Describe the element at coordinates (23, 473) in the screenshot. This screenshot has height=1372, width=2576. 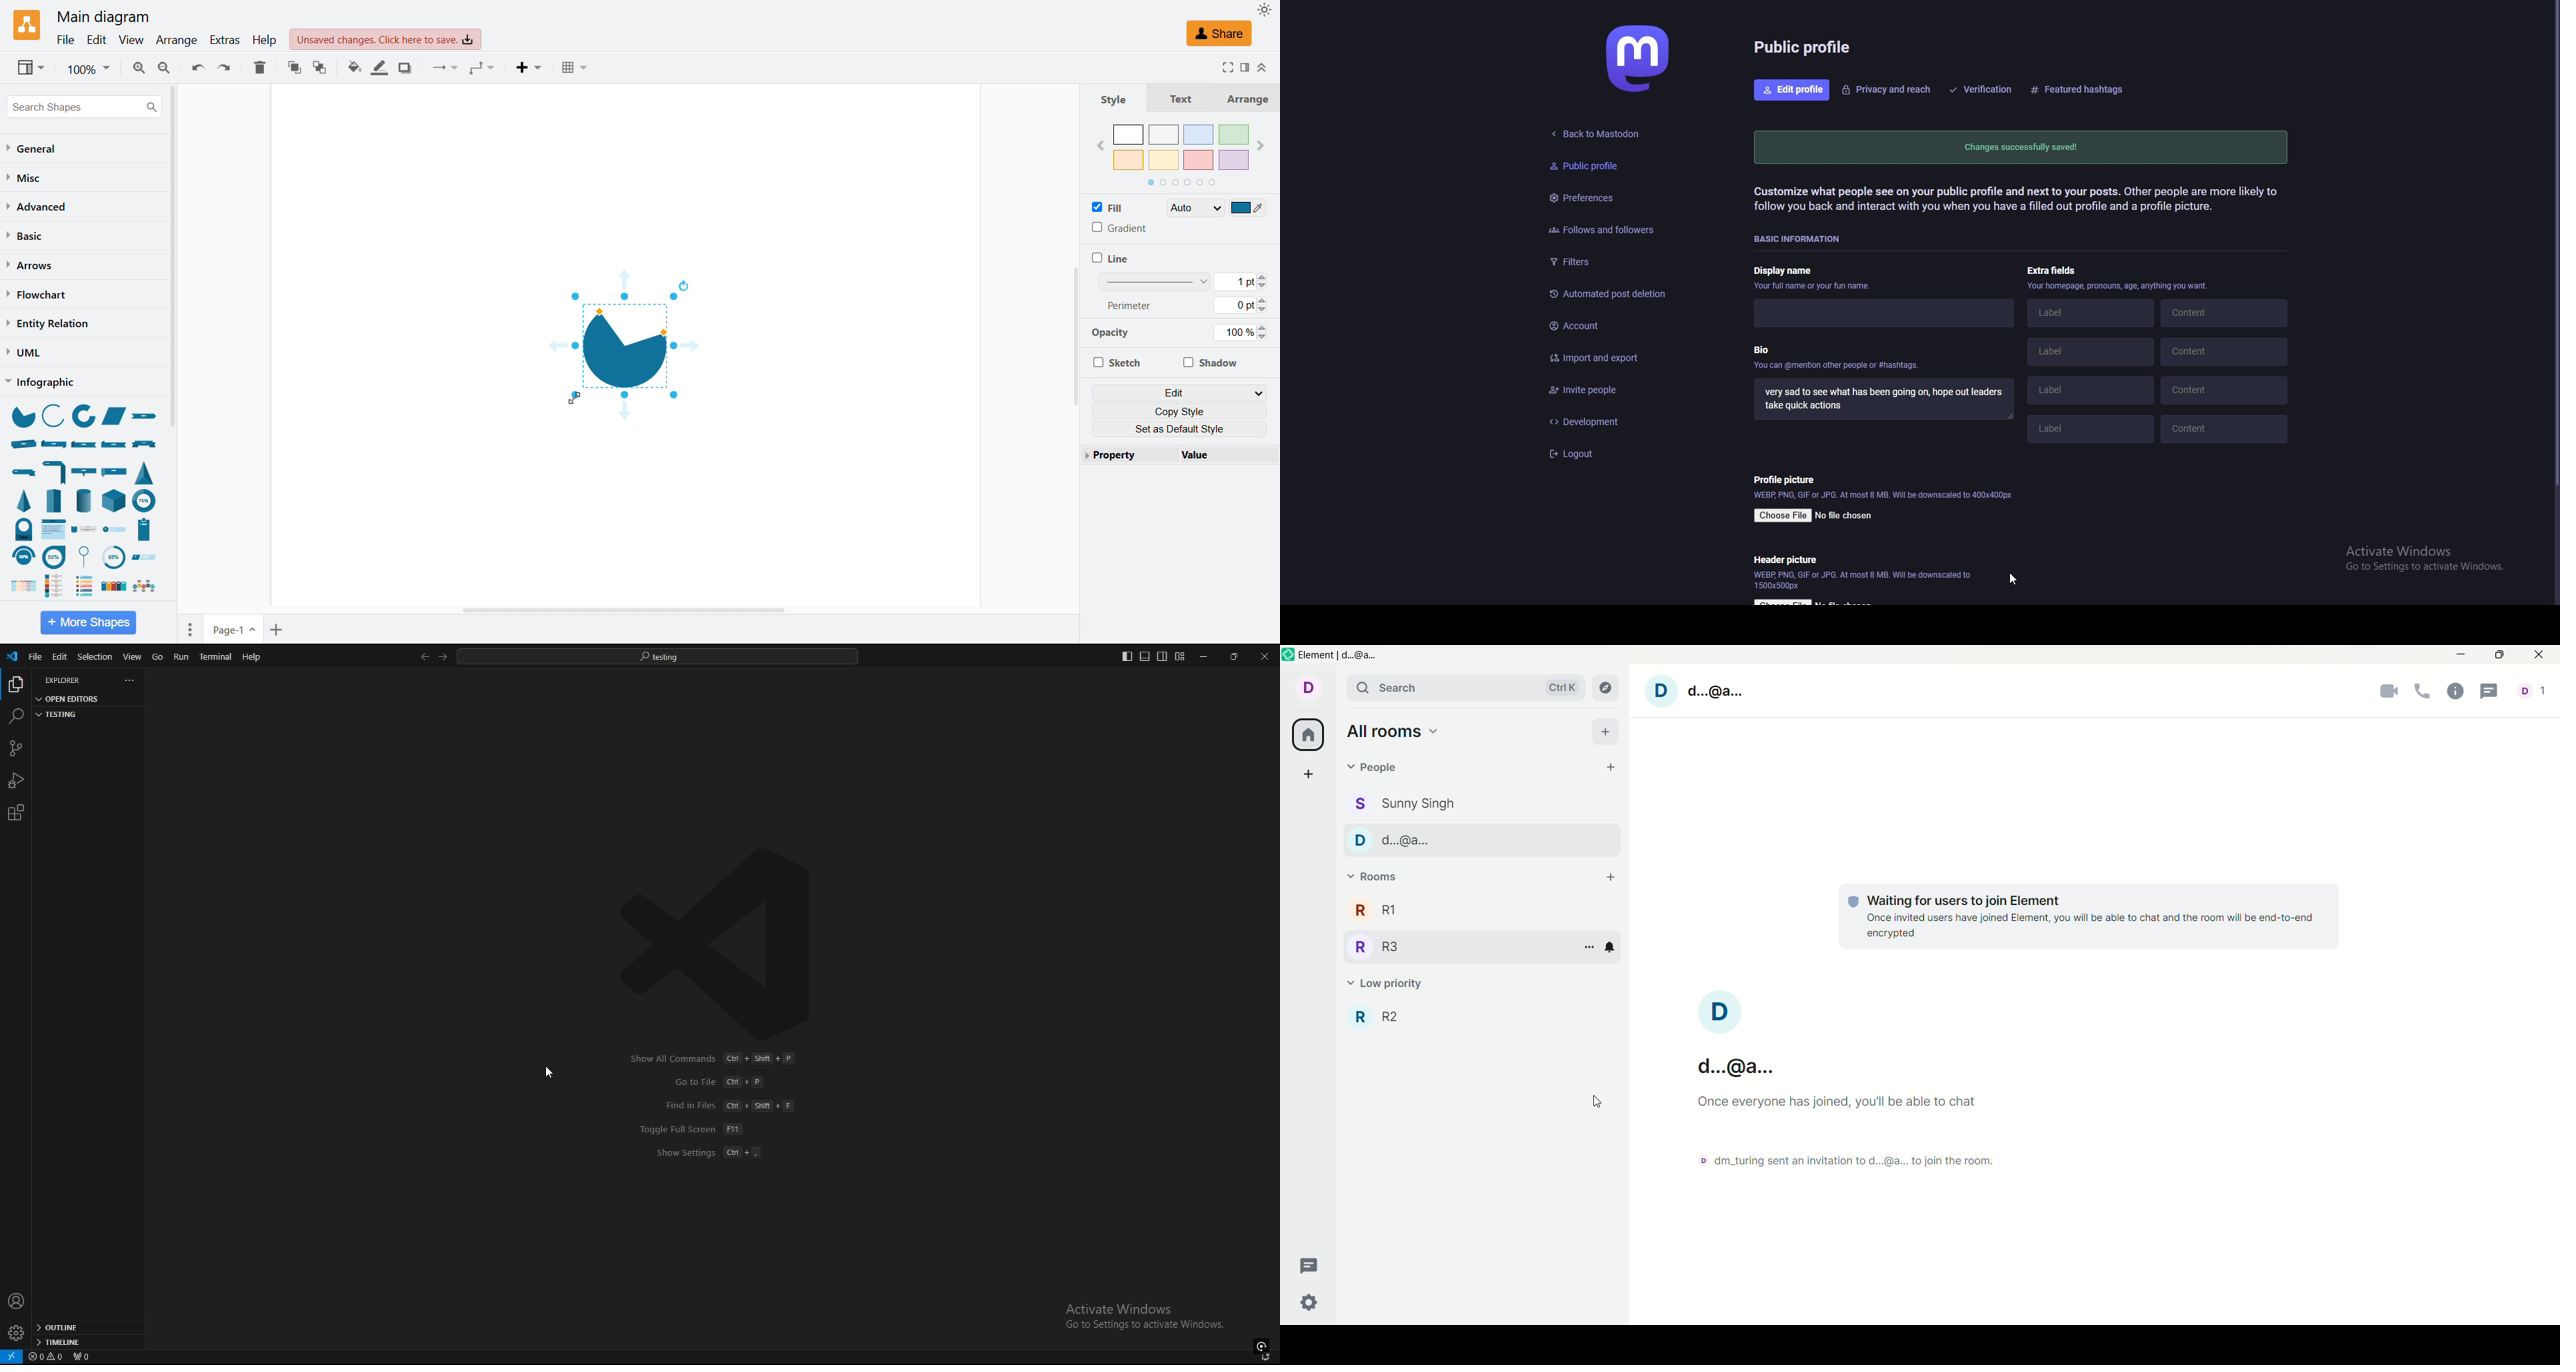
I see `banner single fold` at that location.